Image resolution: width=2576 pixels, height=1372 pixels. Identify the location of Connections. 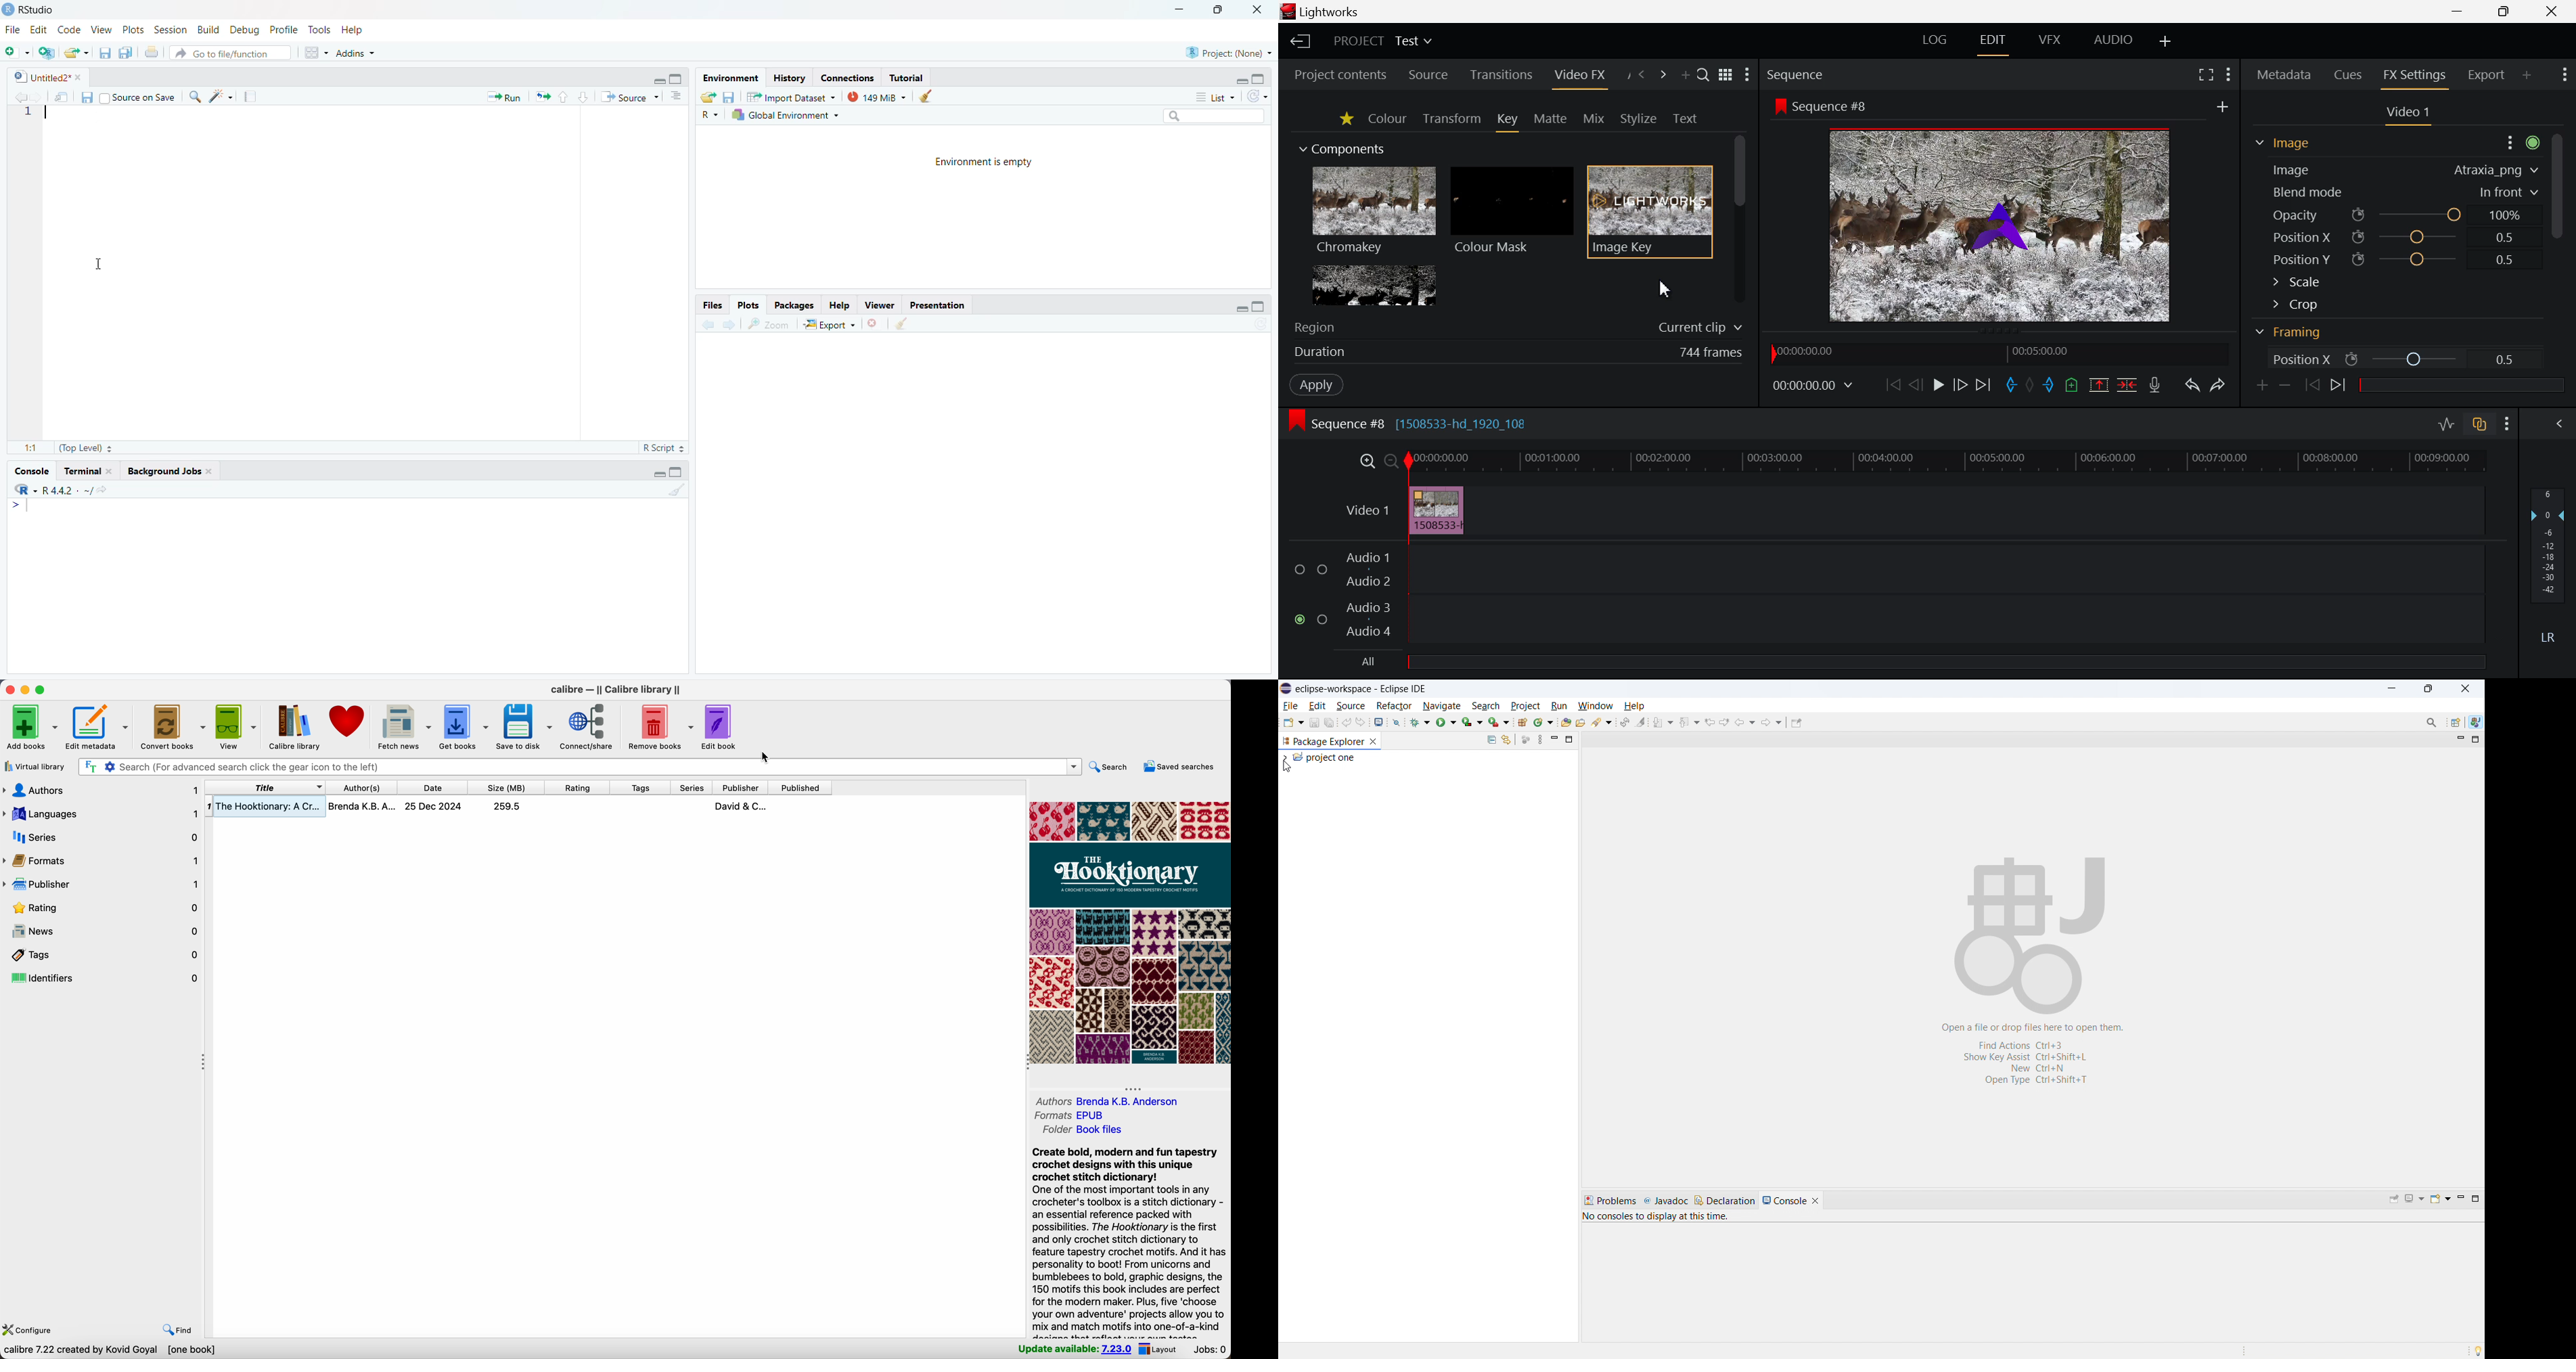
(847, 78).